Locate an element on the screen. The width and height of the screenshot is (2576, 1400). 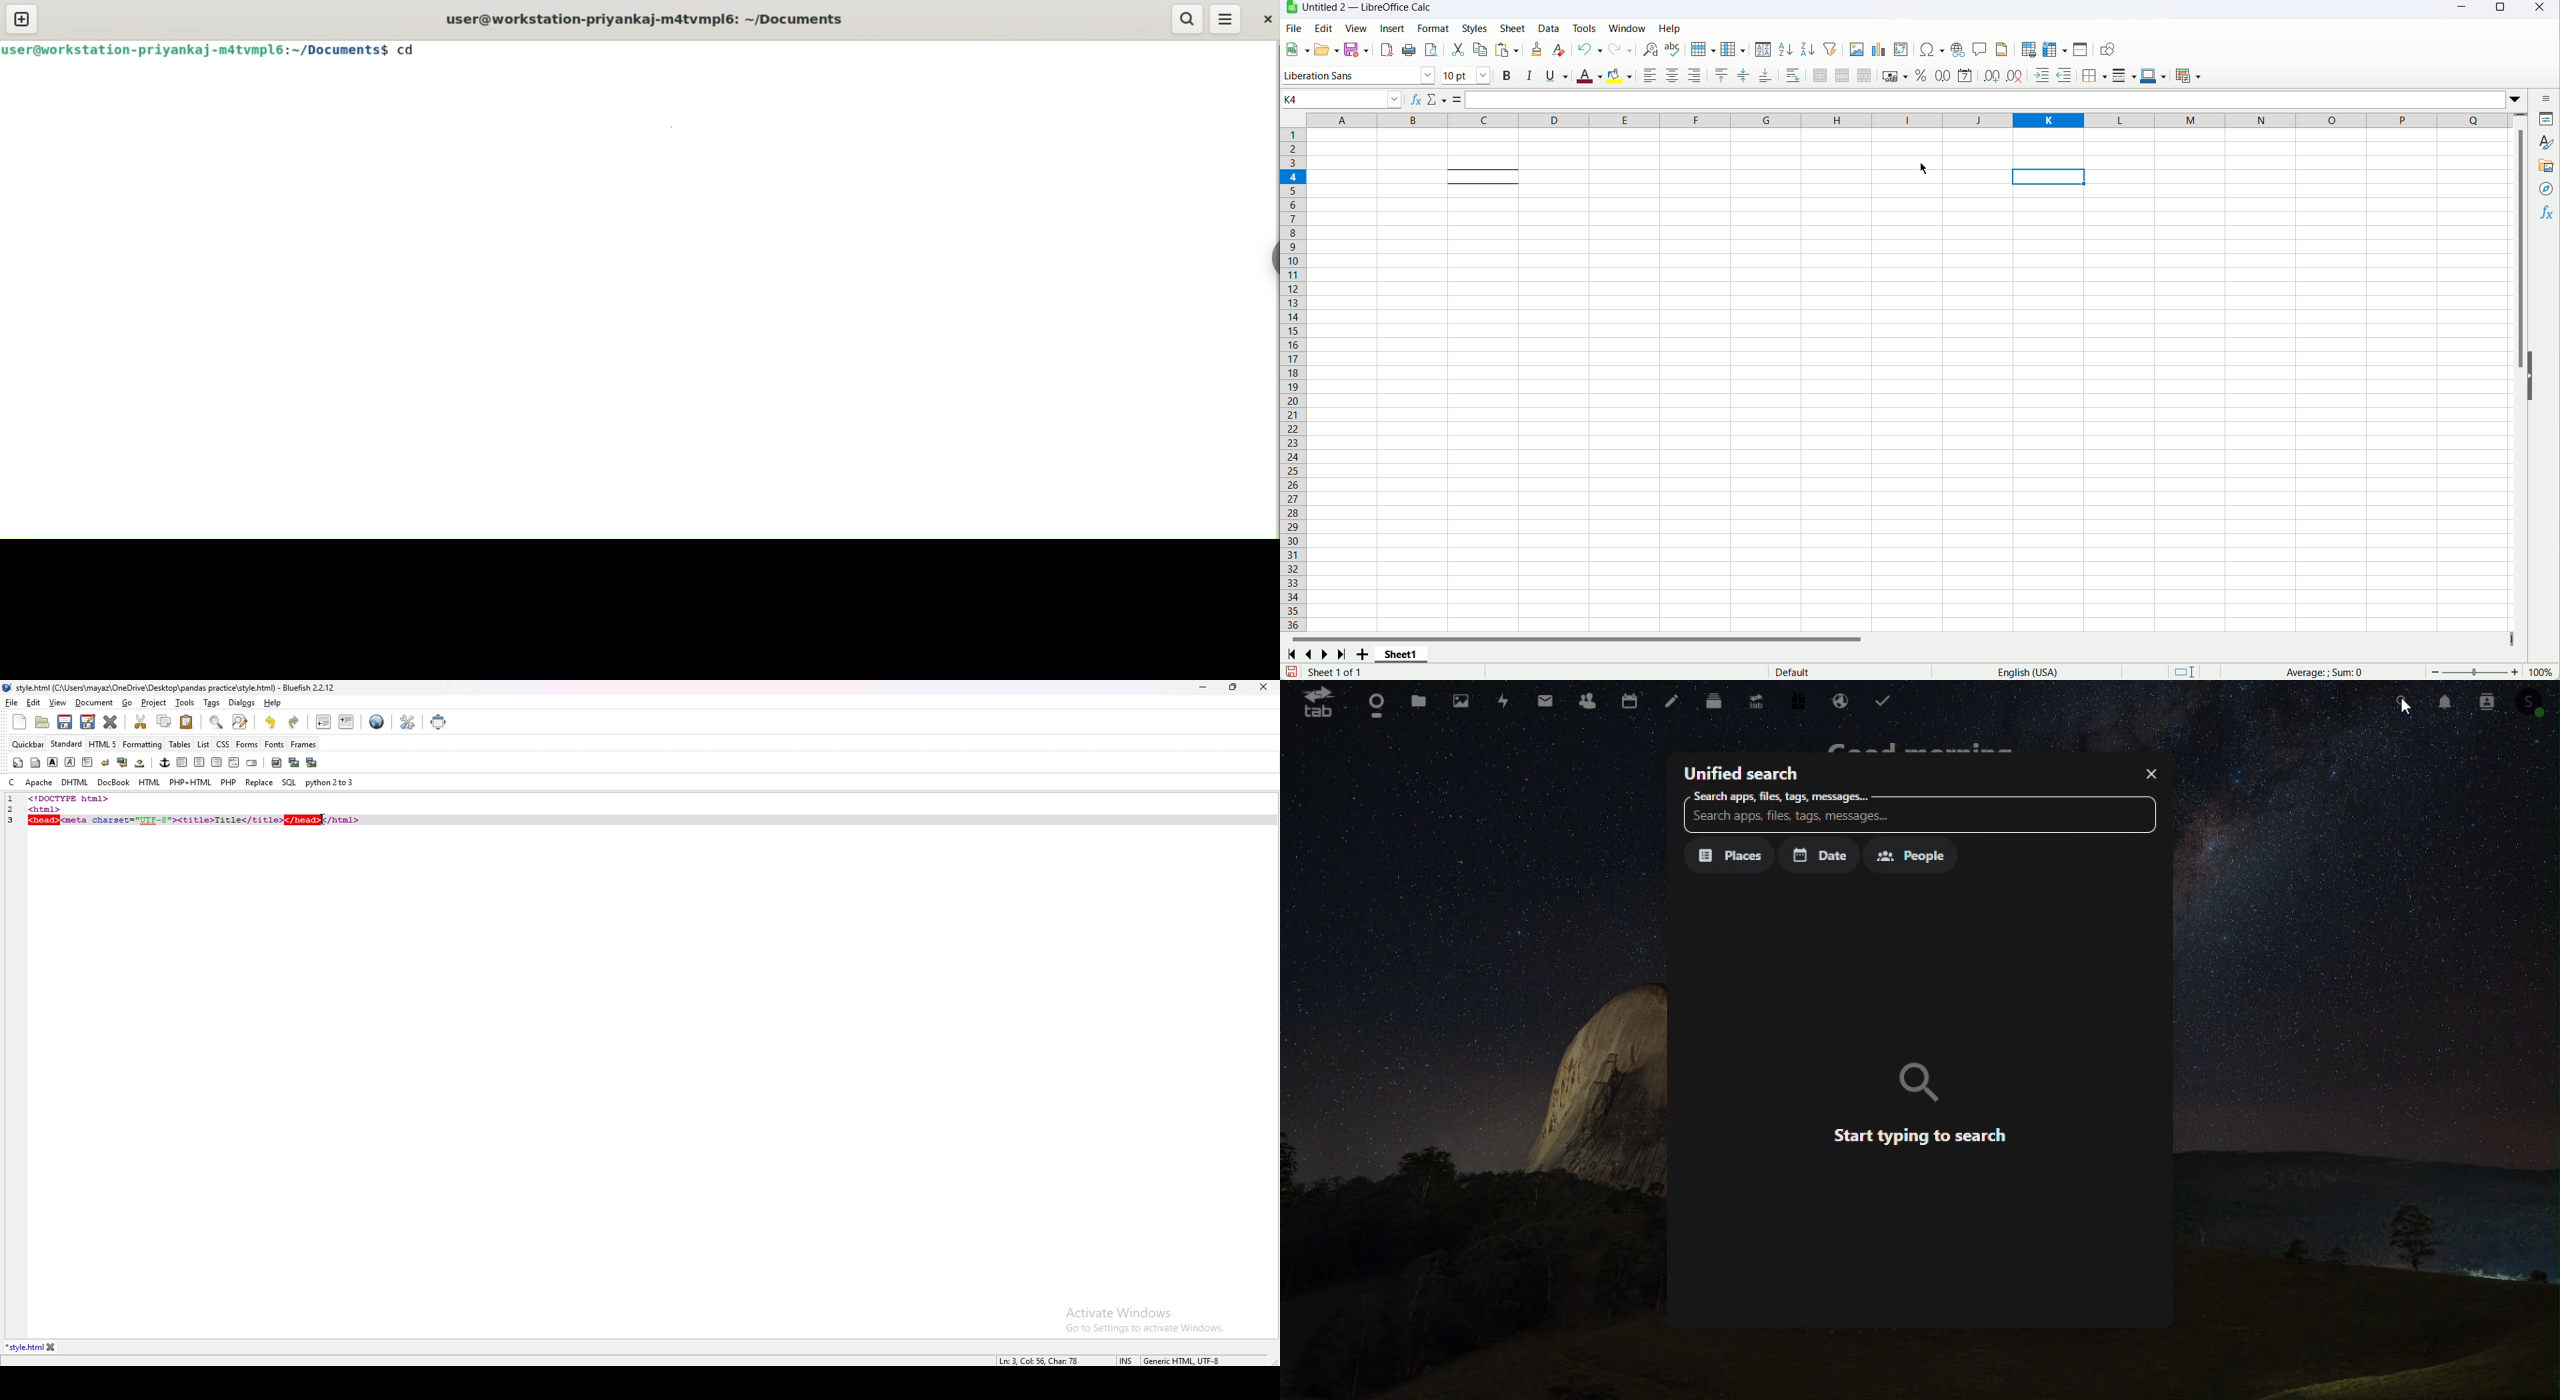
Next sheet is located at coordinates (1323, 655).